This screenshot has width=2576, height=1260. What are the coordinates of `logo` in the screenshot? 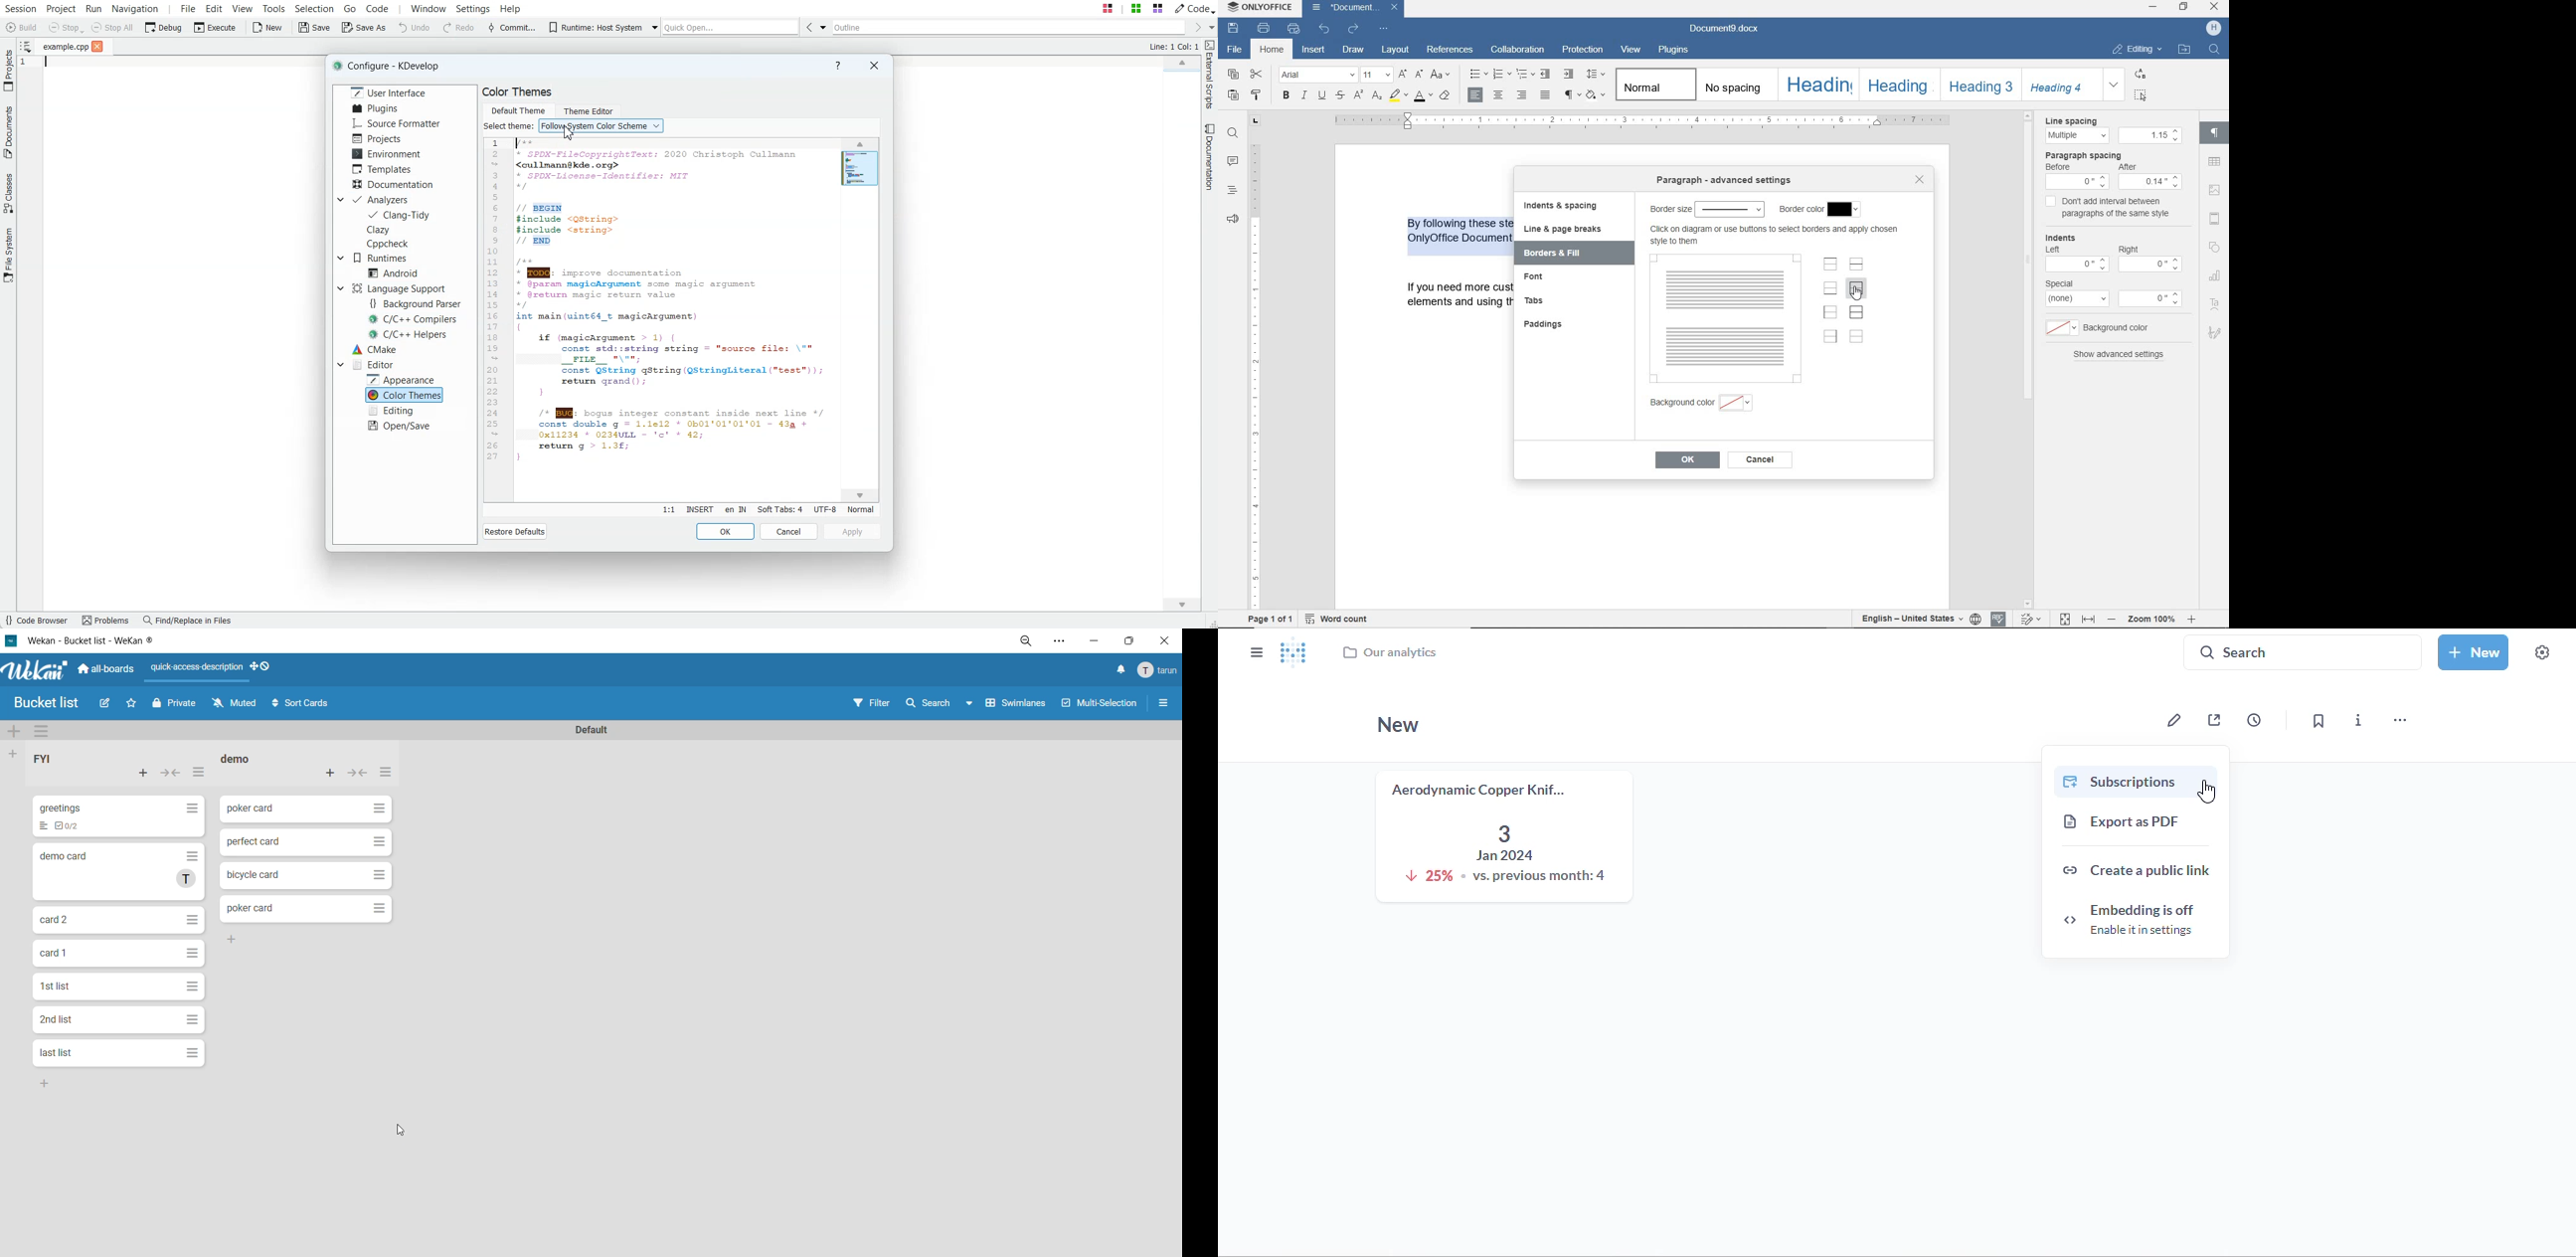 It's located at (1294, 651).